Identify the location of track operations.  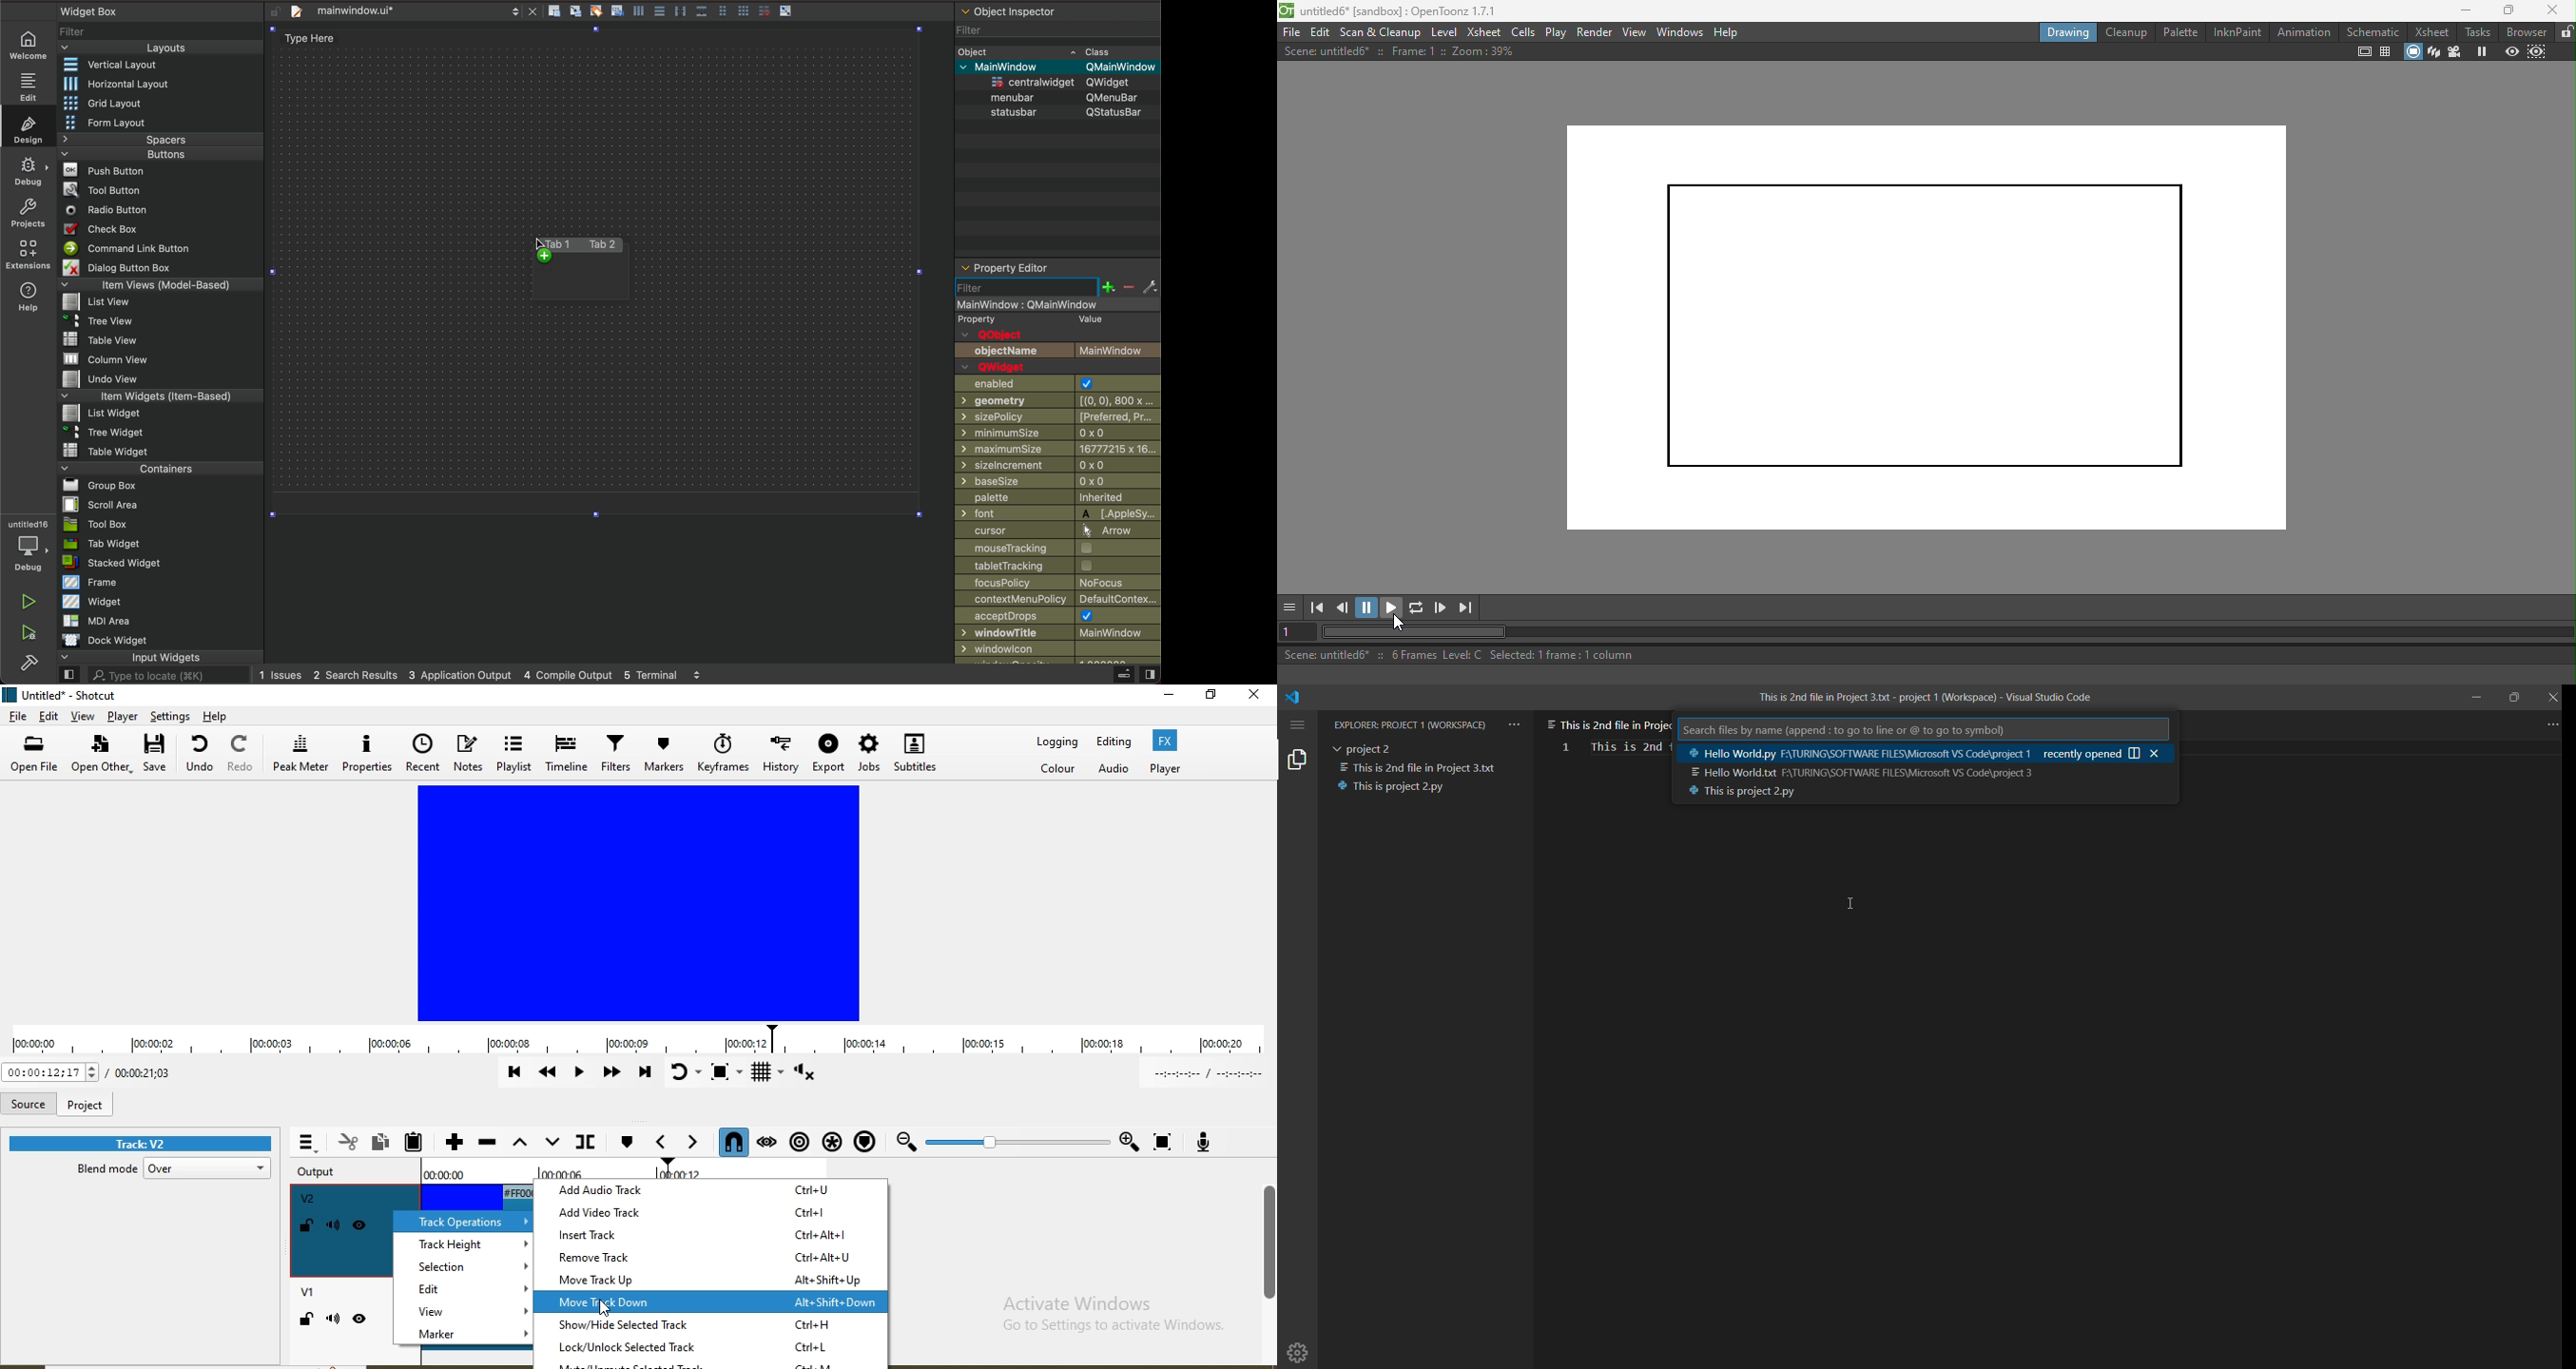
(458, 1219).